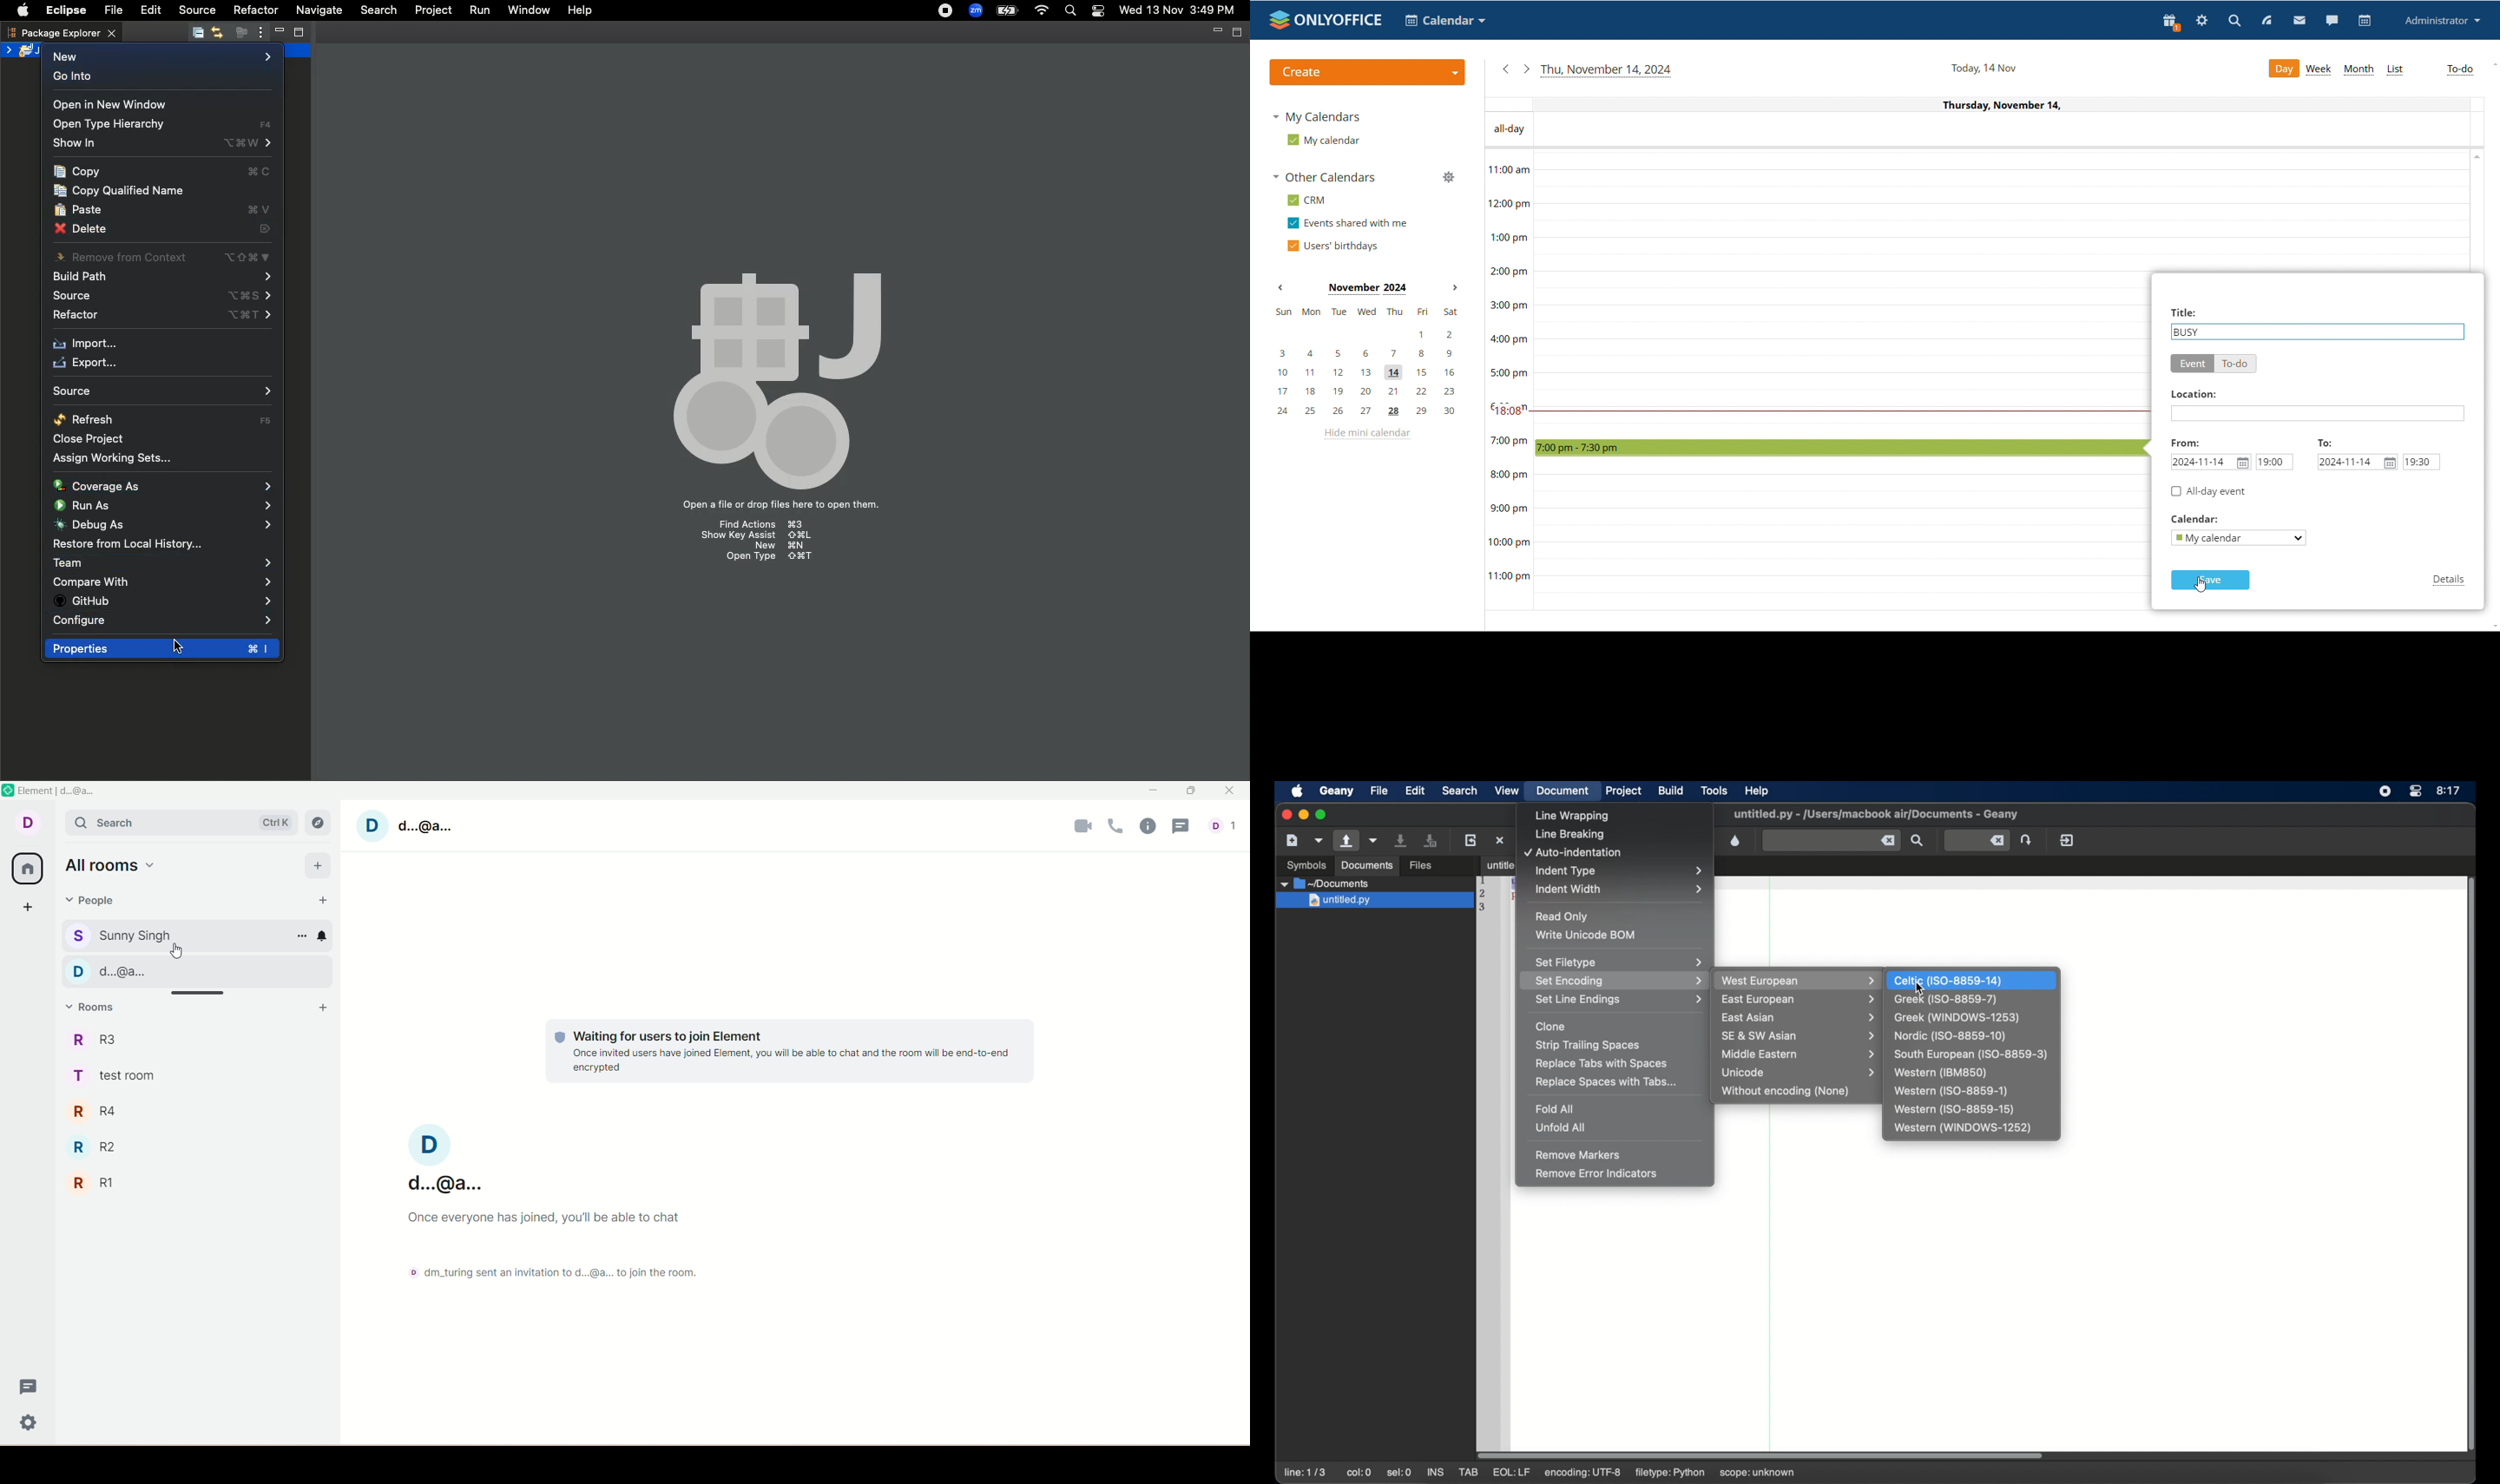 This screenshot has width=2520, height=1484. I want to click on Link with editor, so click(218, 32).